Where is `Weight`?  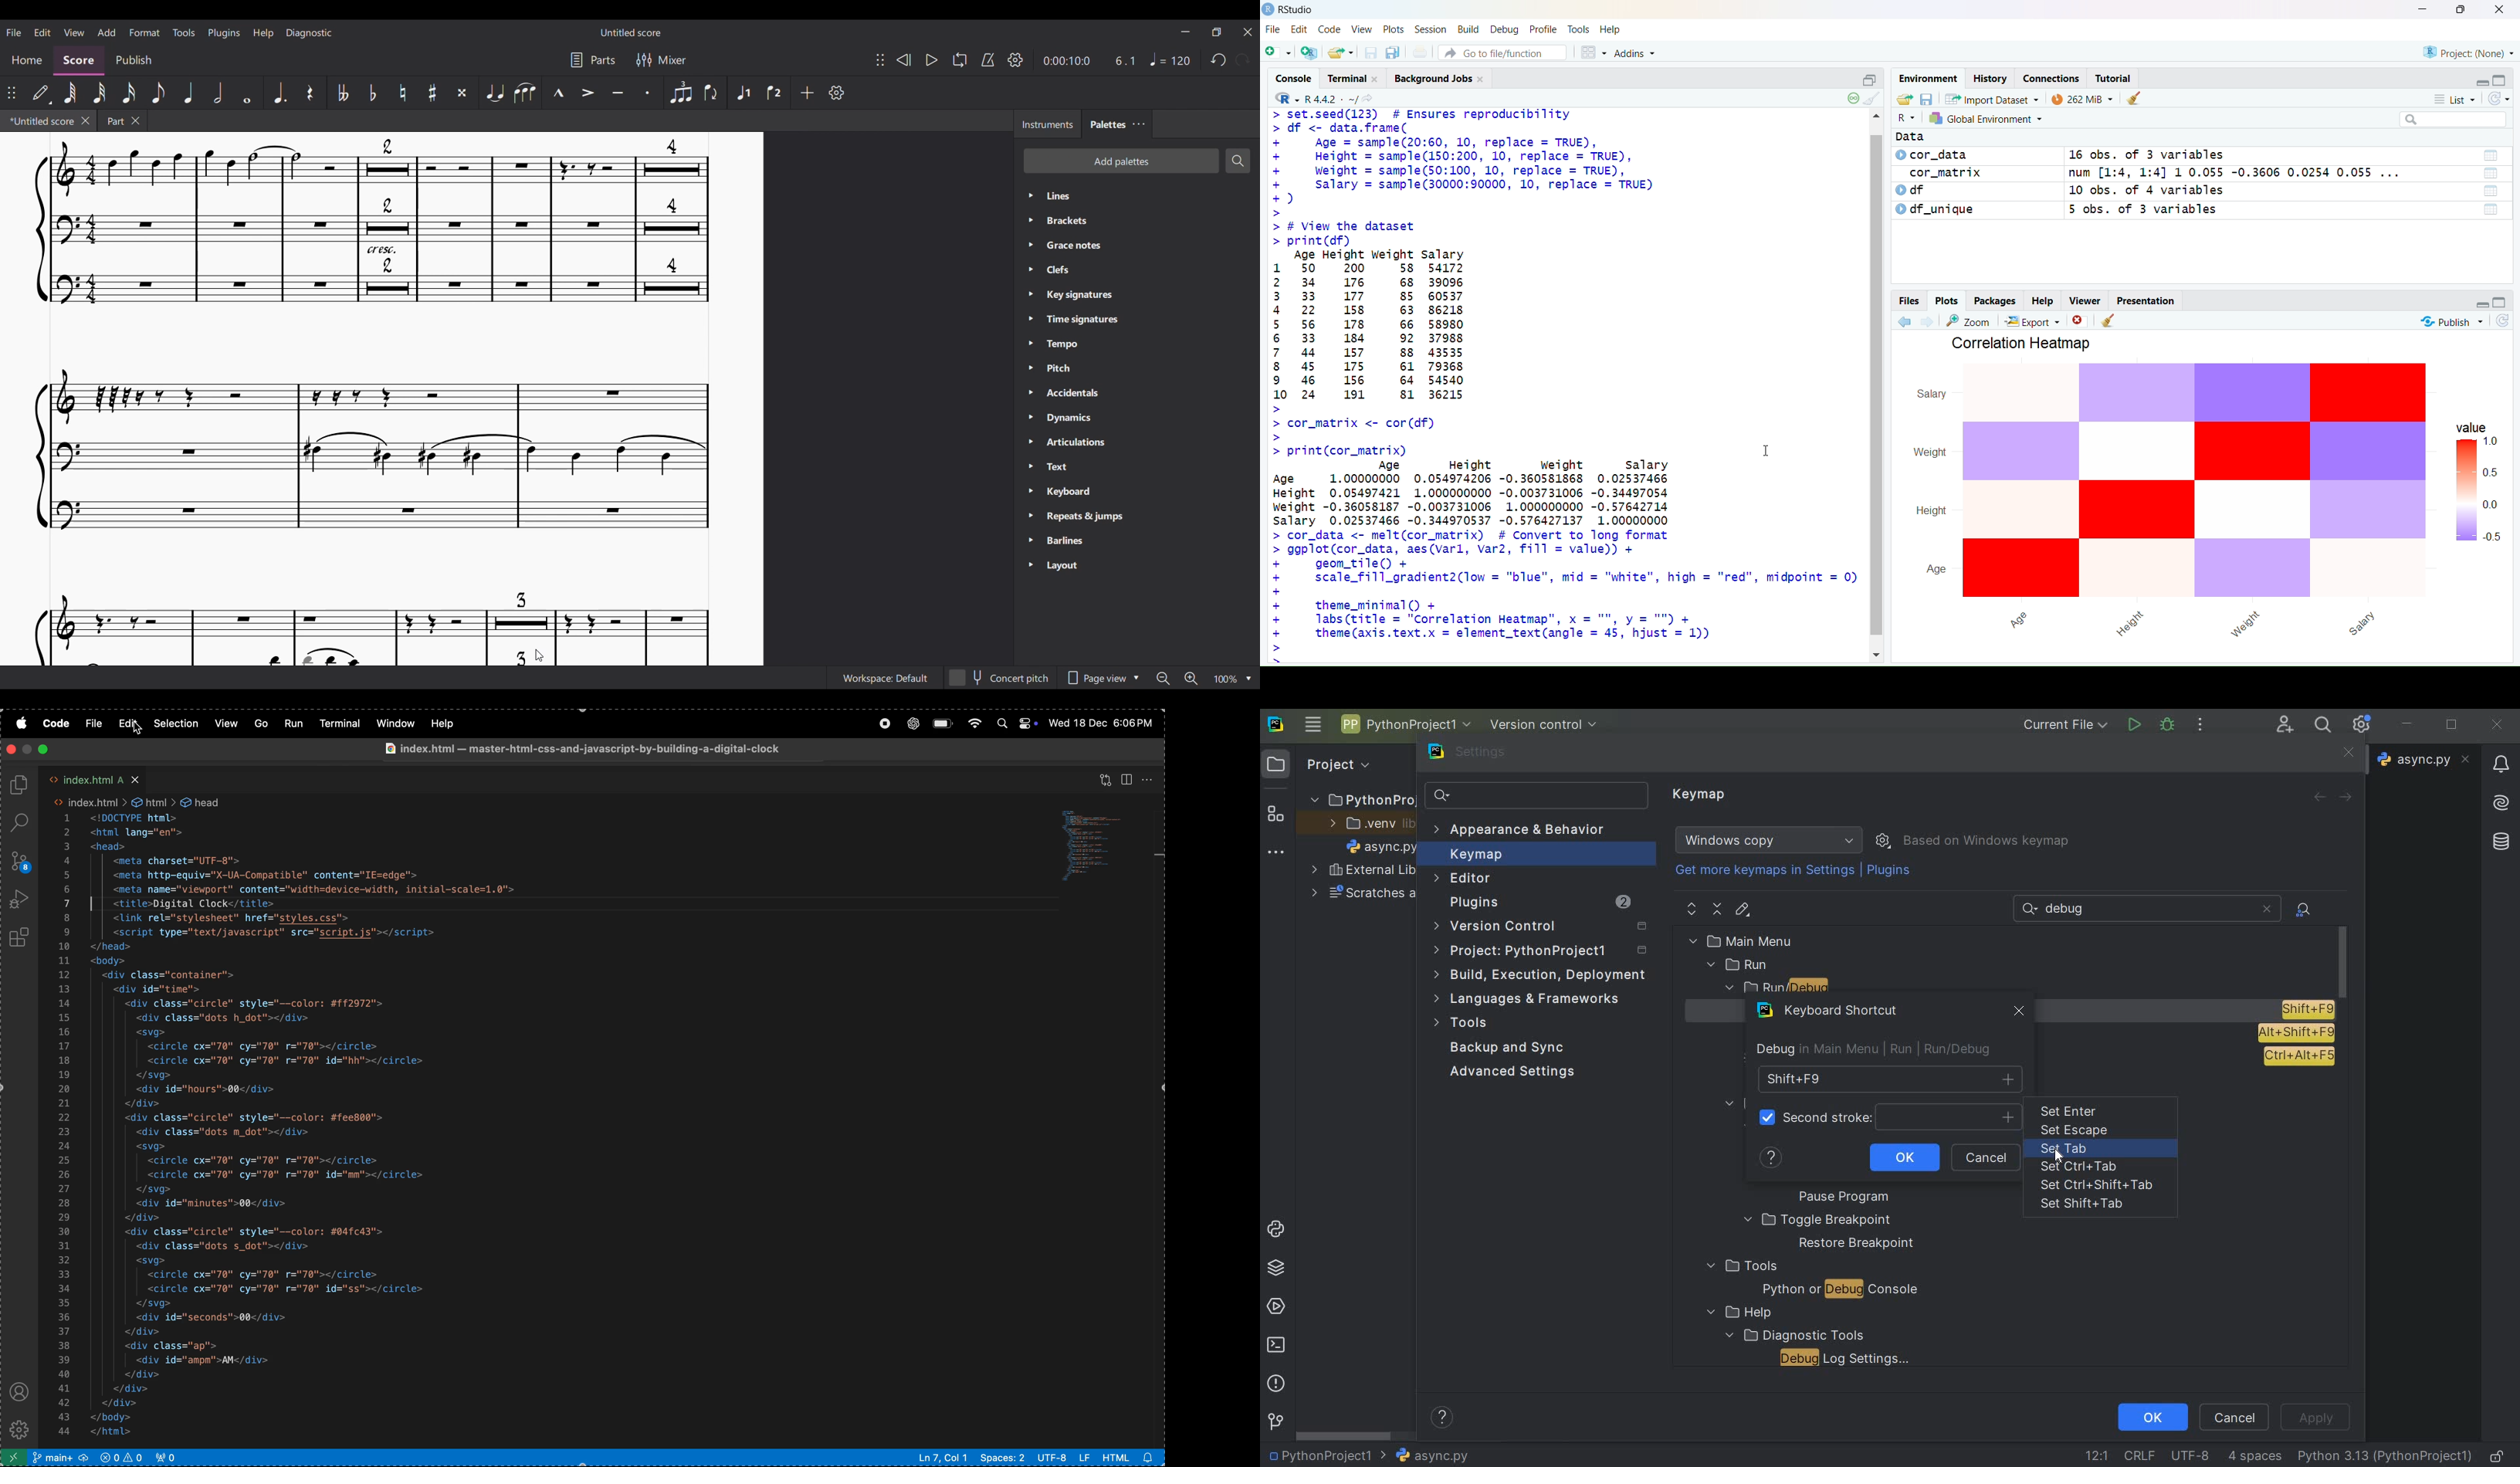 Weight is located at coordinates (1930, 453).